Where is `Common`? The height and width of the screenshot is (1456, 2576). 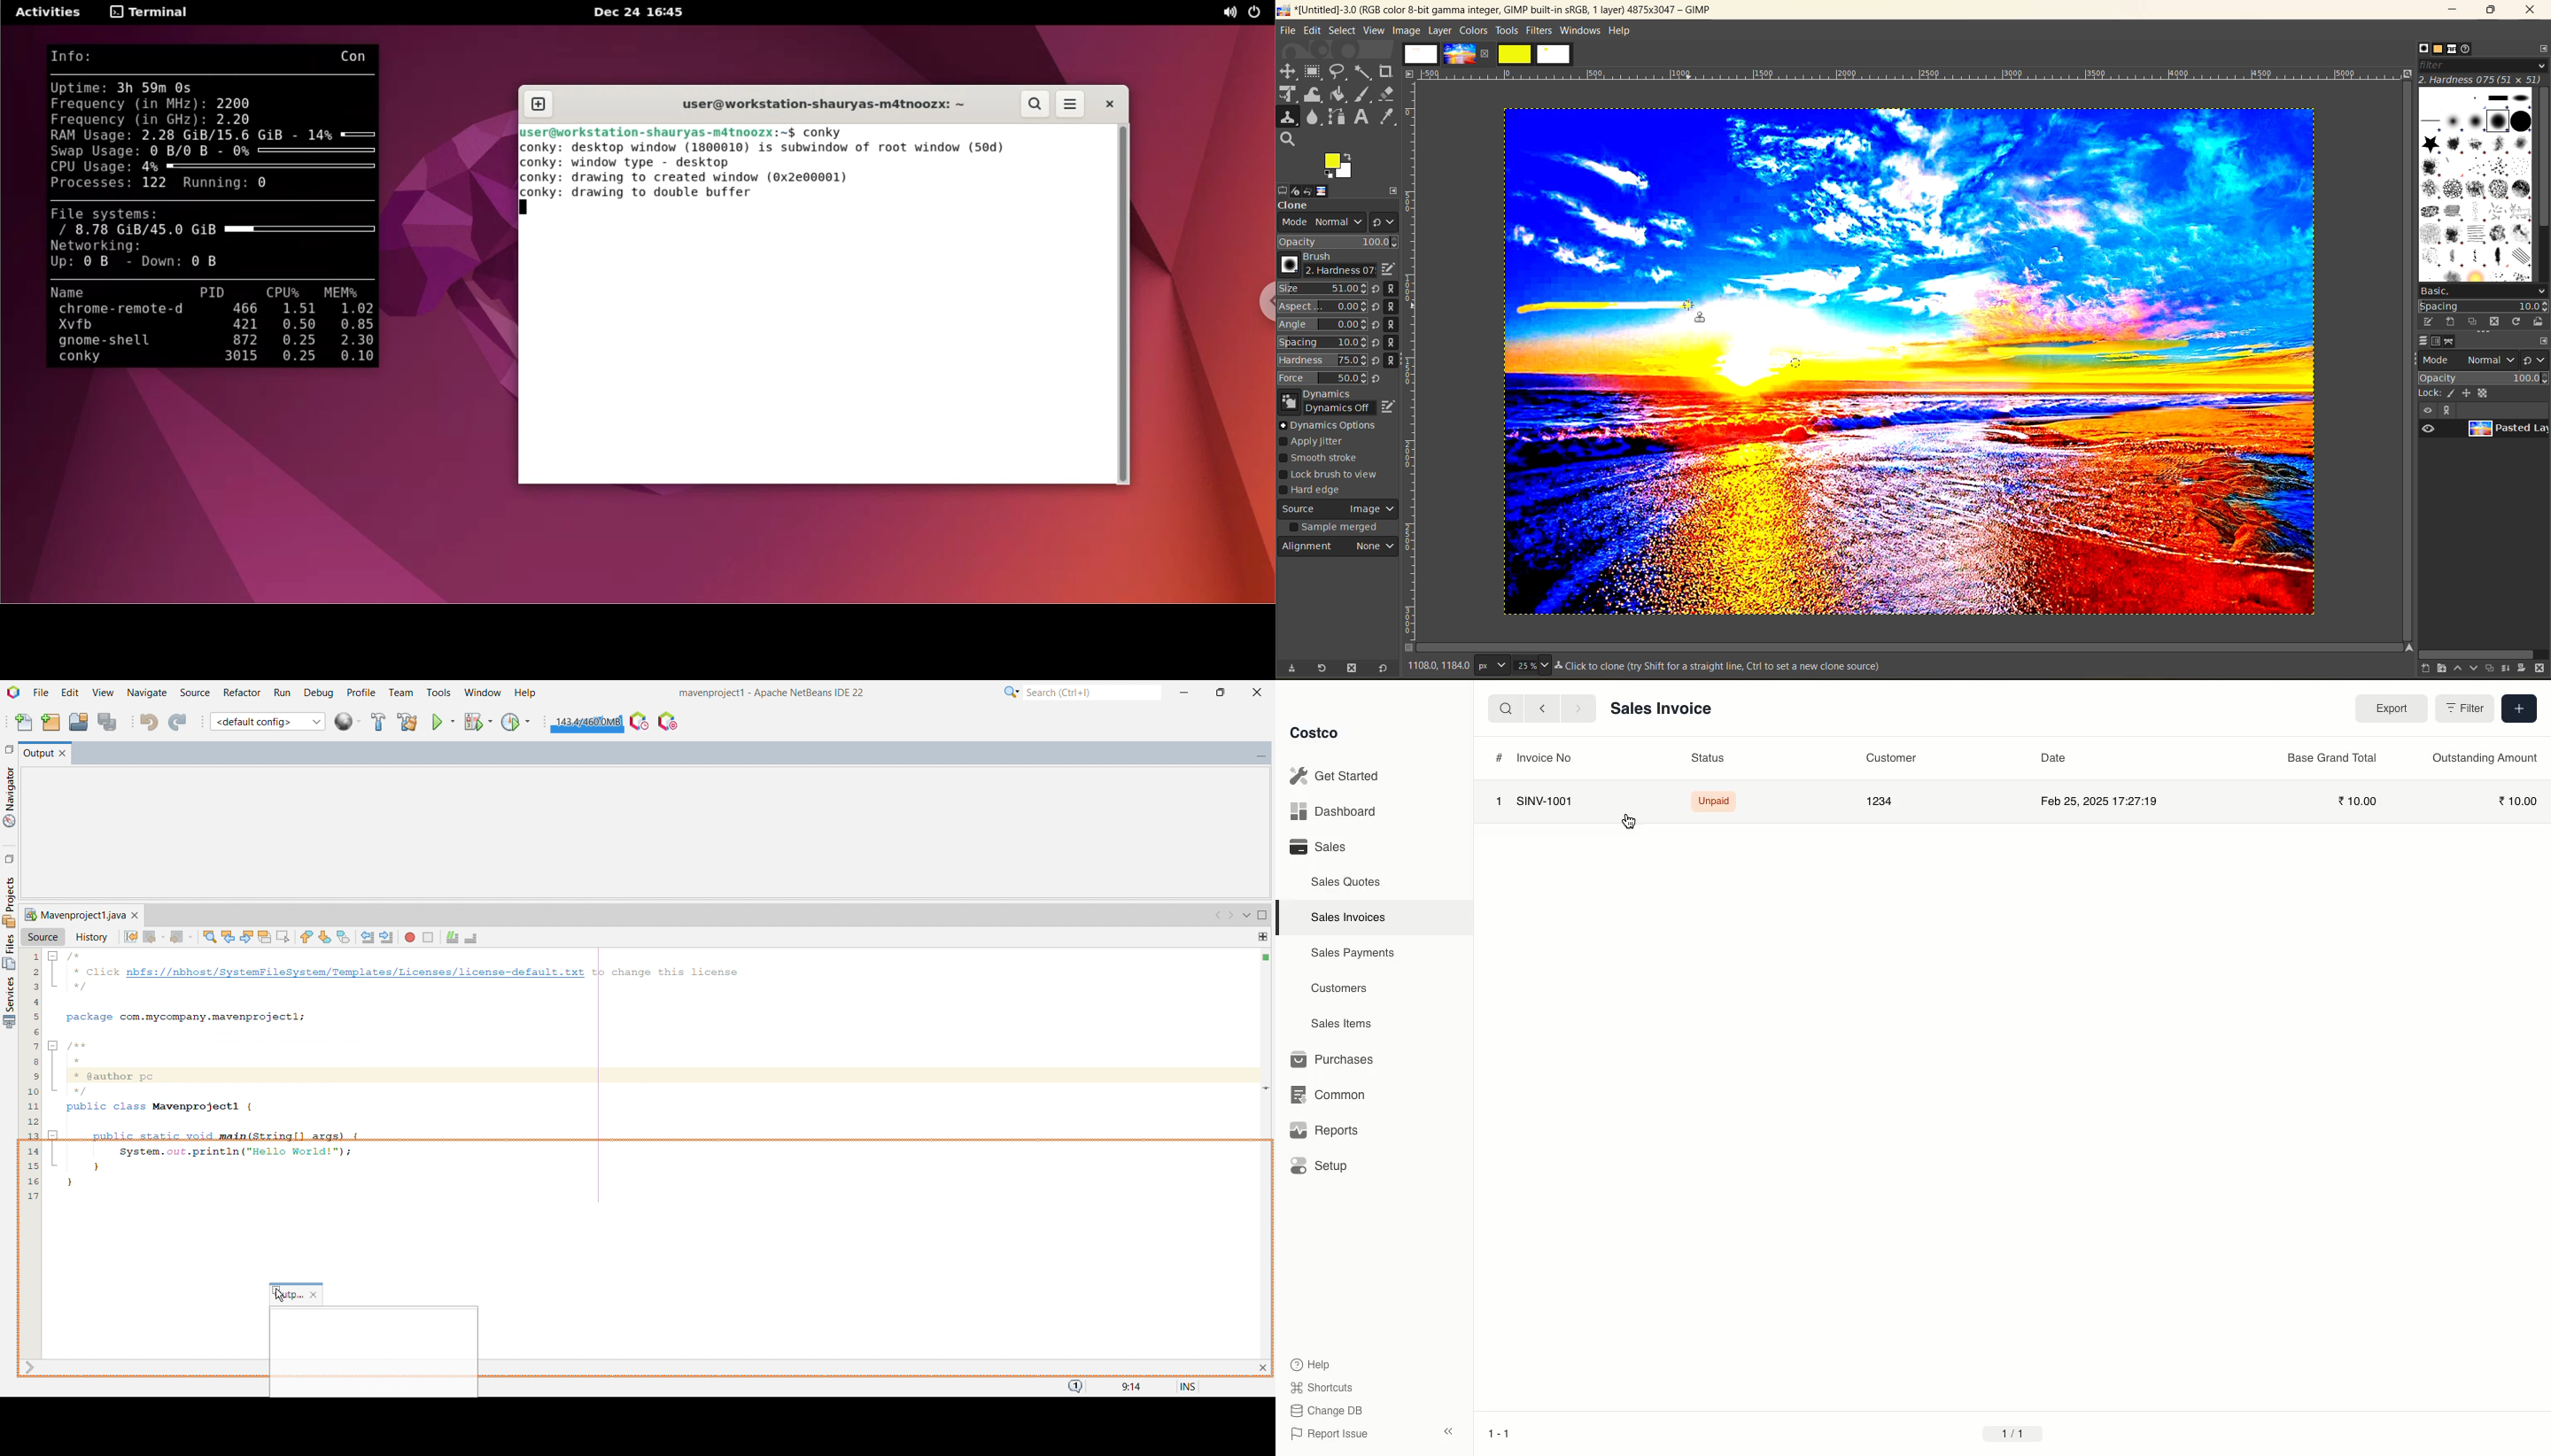 Common is located at coordinates (1330, 1096).